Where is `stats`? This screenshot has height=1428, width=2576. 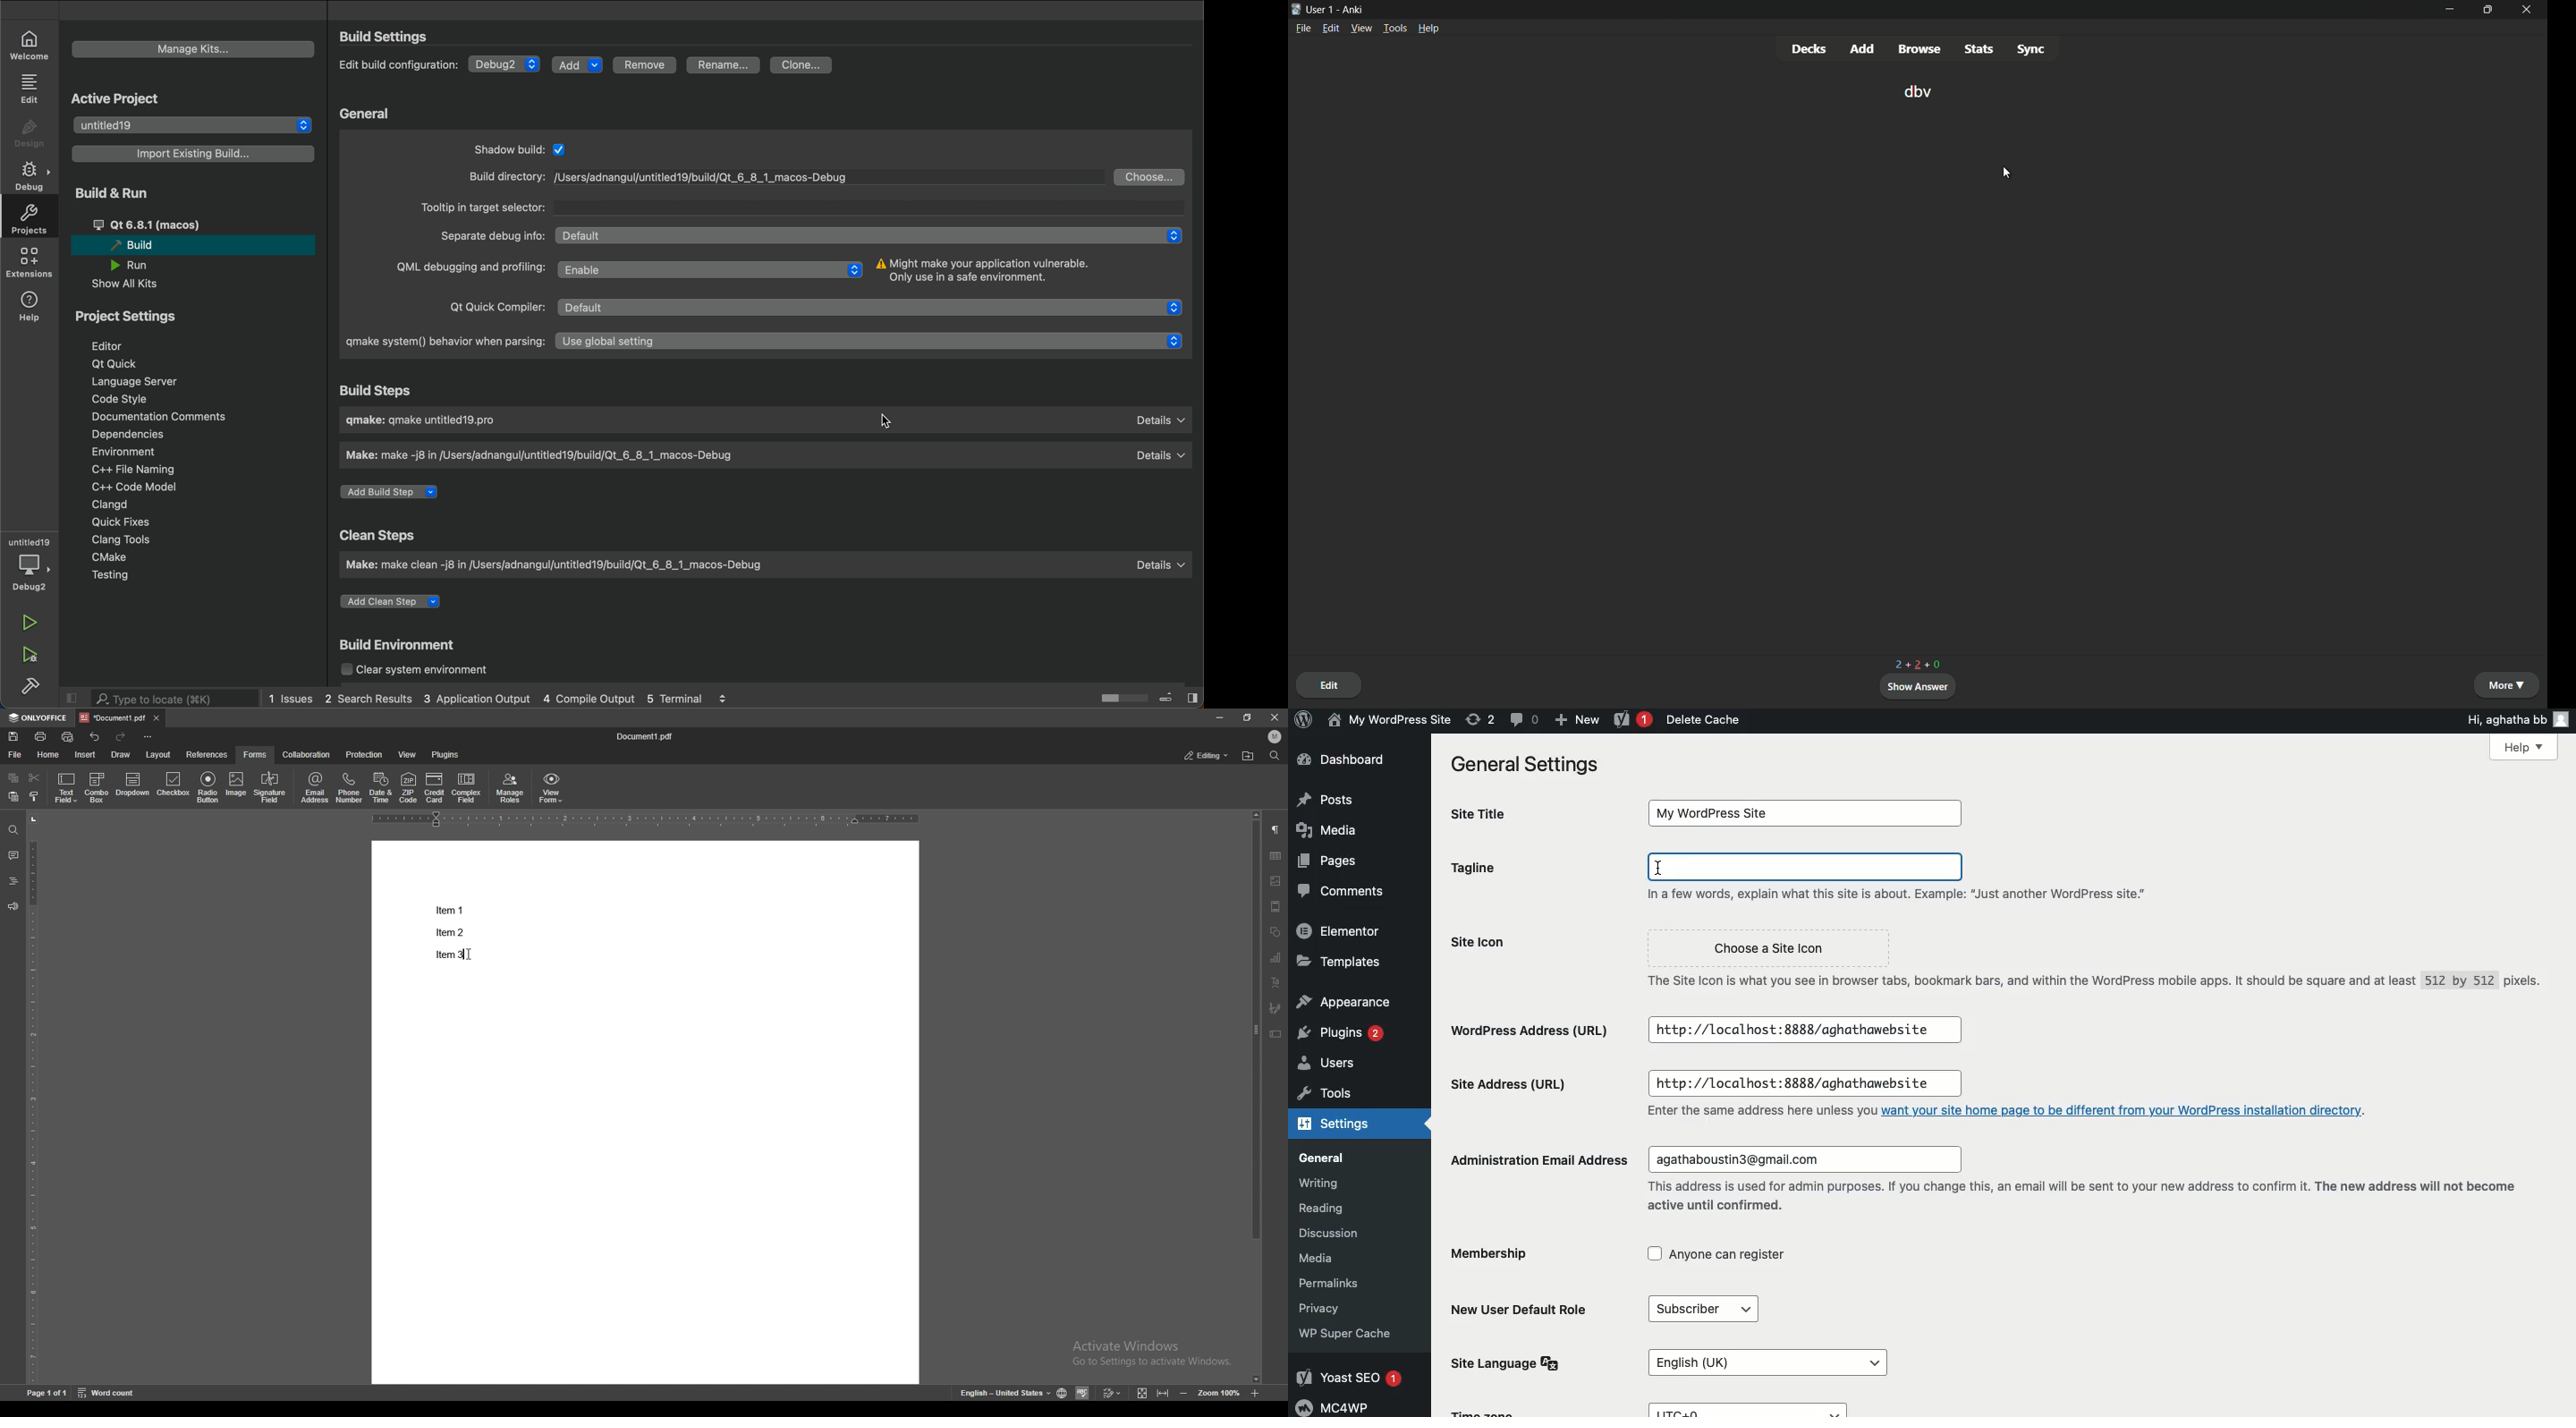 stats is located at coordinates (1978, 49).